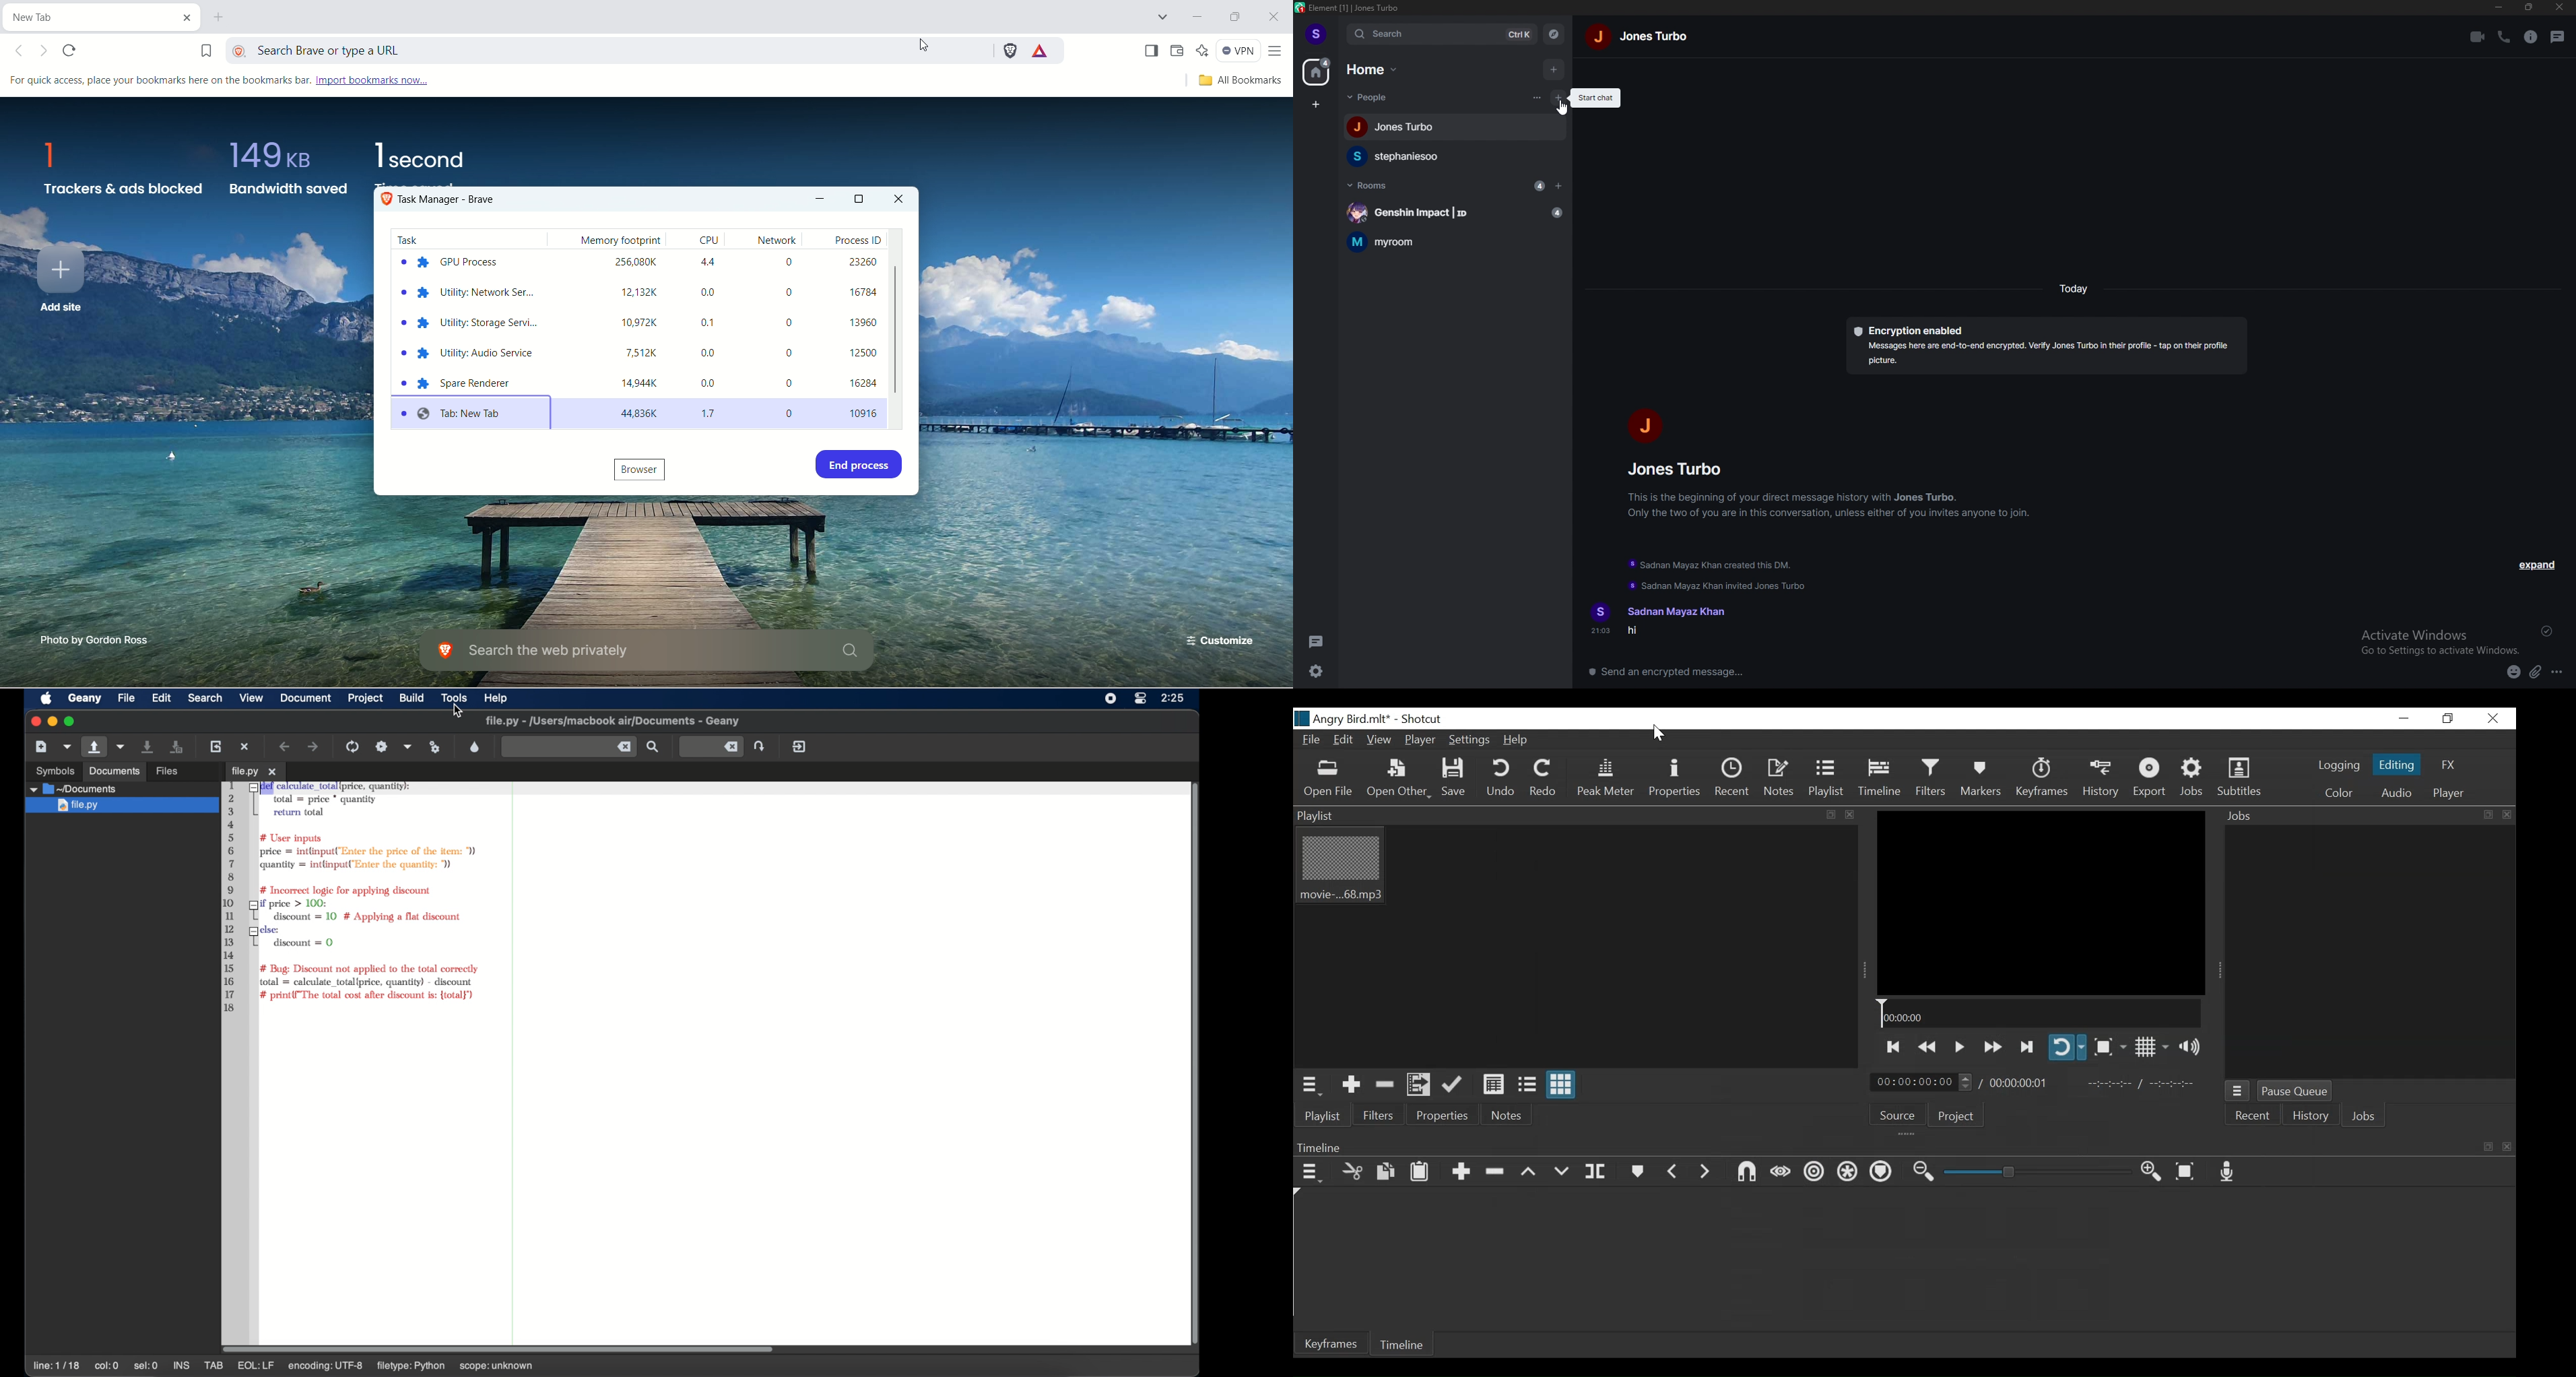  I want to click on Playlist, so click(1826, 778).